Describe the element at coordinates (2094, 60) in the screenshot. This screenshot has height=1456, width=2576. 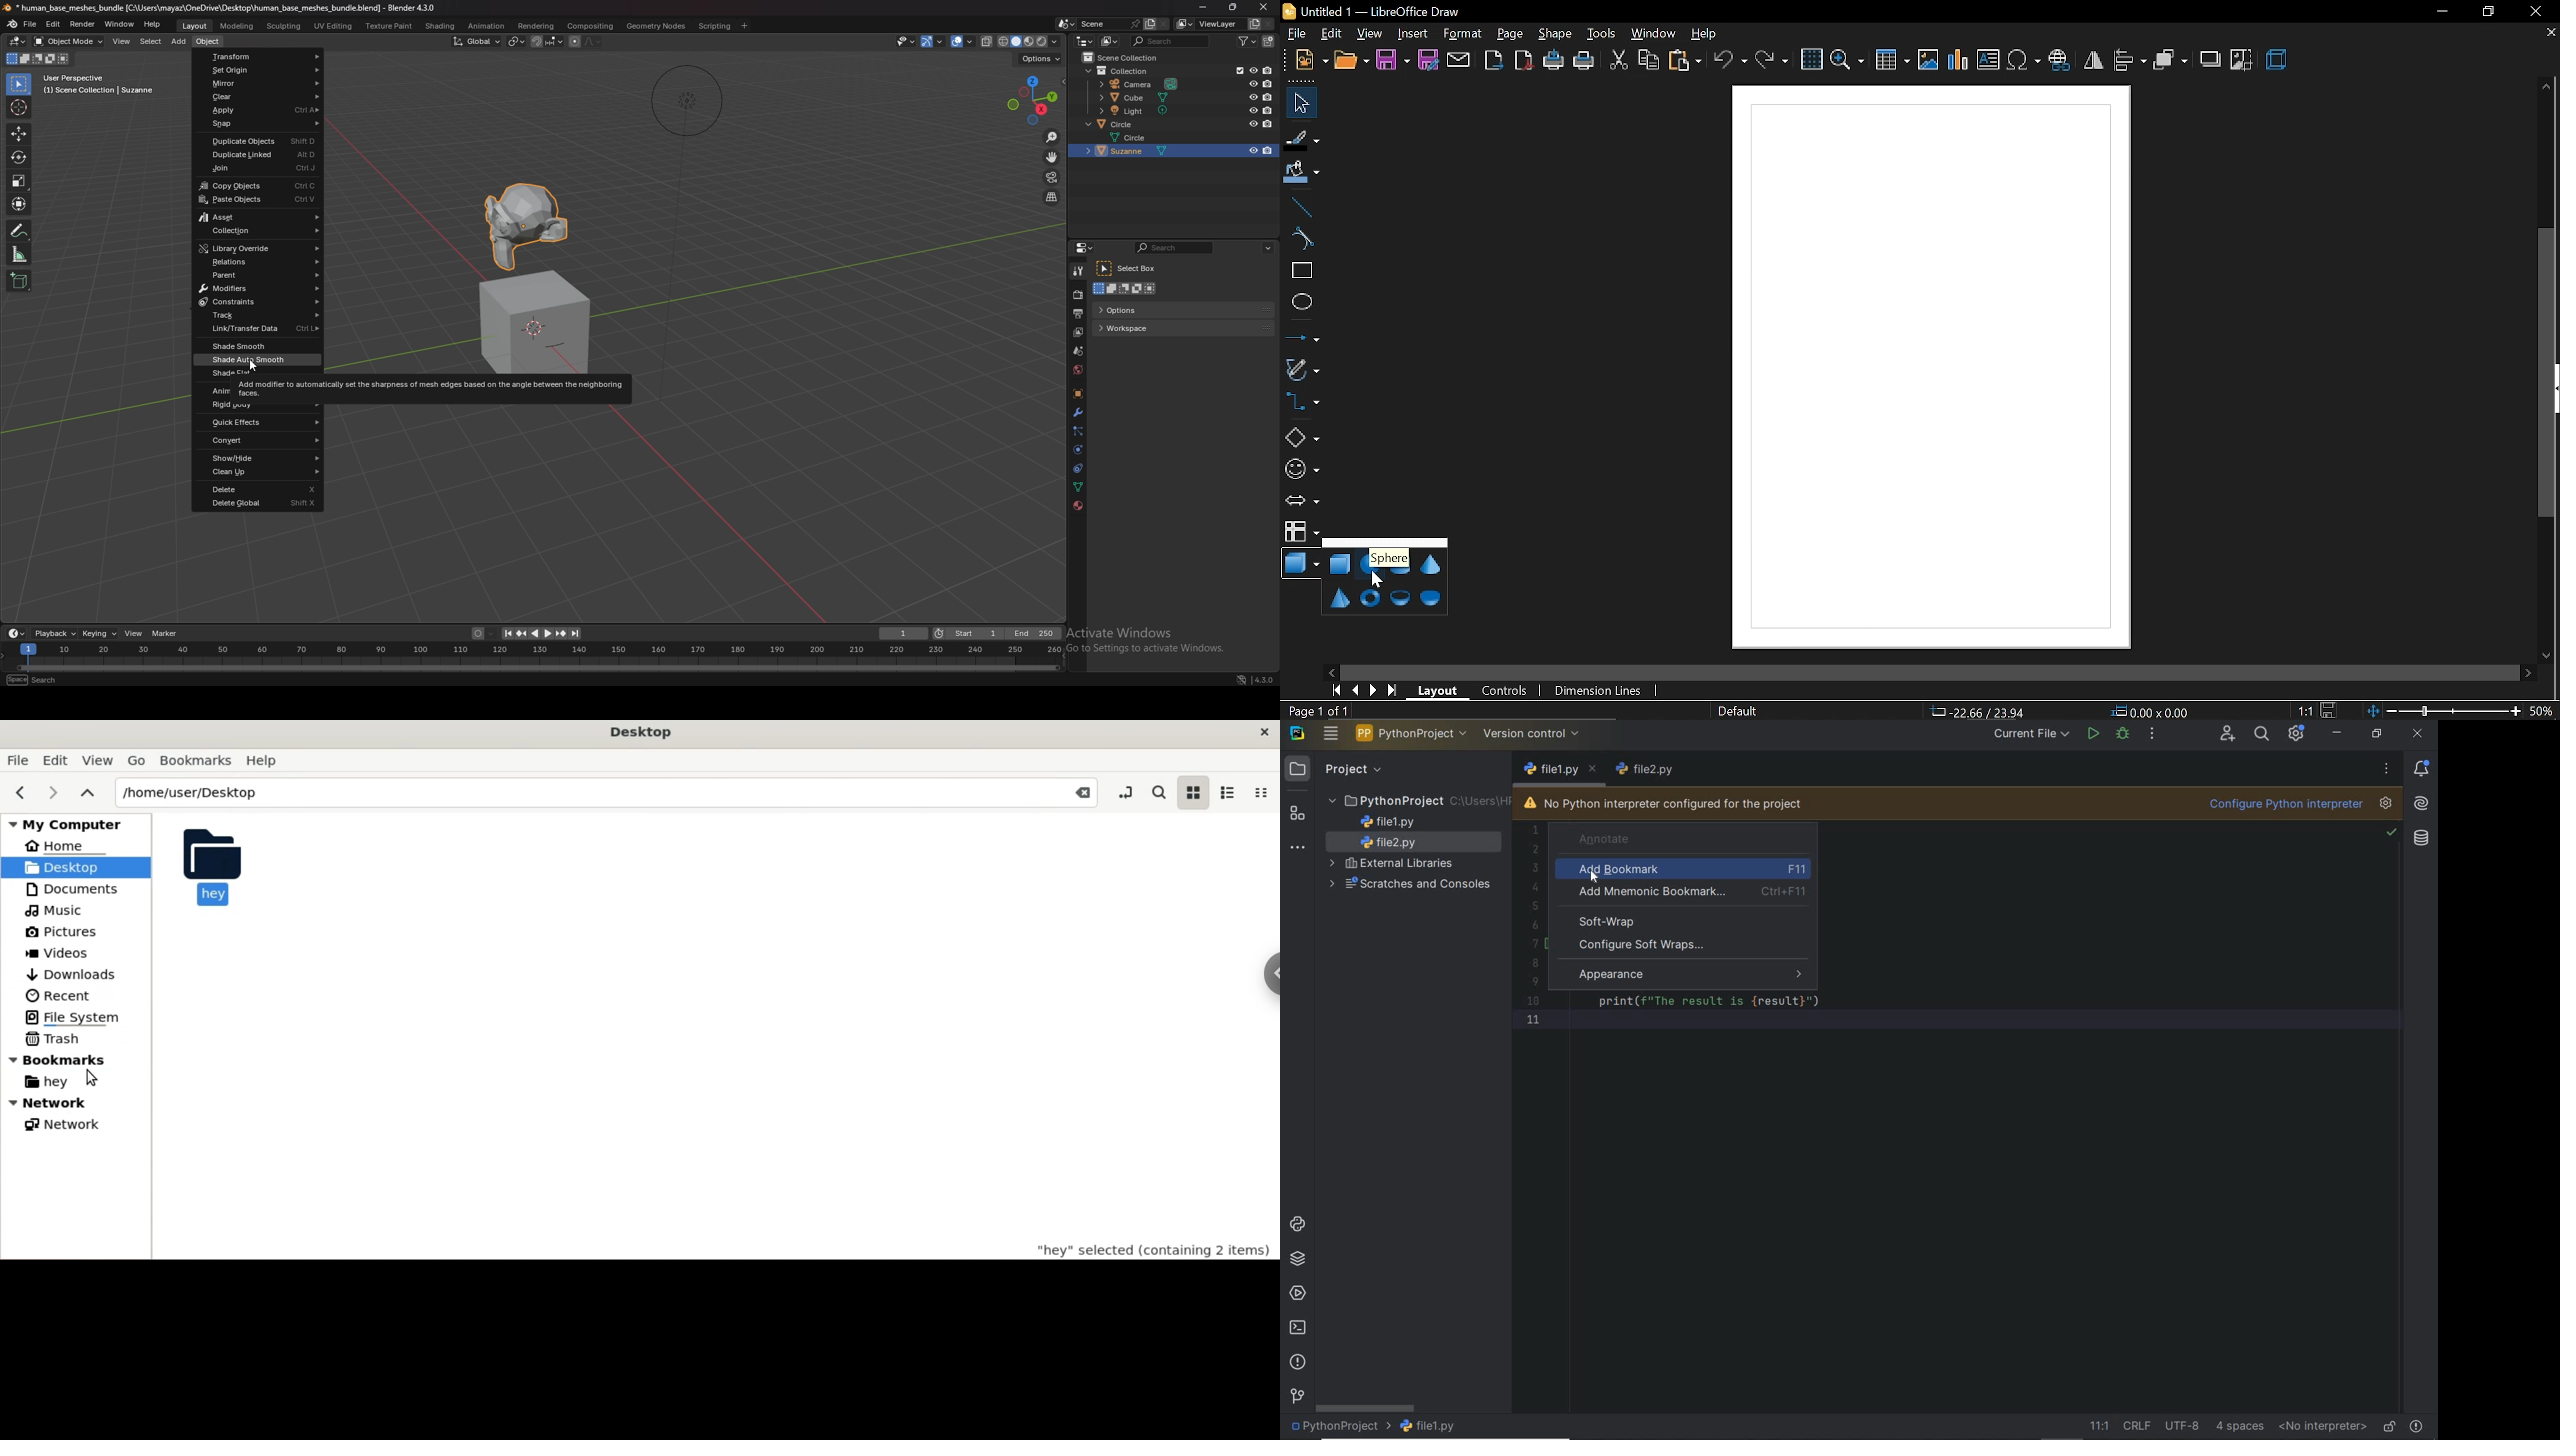
I see `flip` at that location.